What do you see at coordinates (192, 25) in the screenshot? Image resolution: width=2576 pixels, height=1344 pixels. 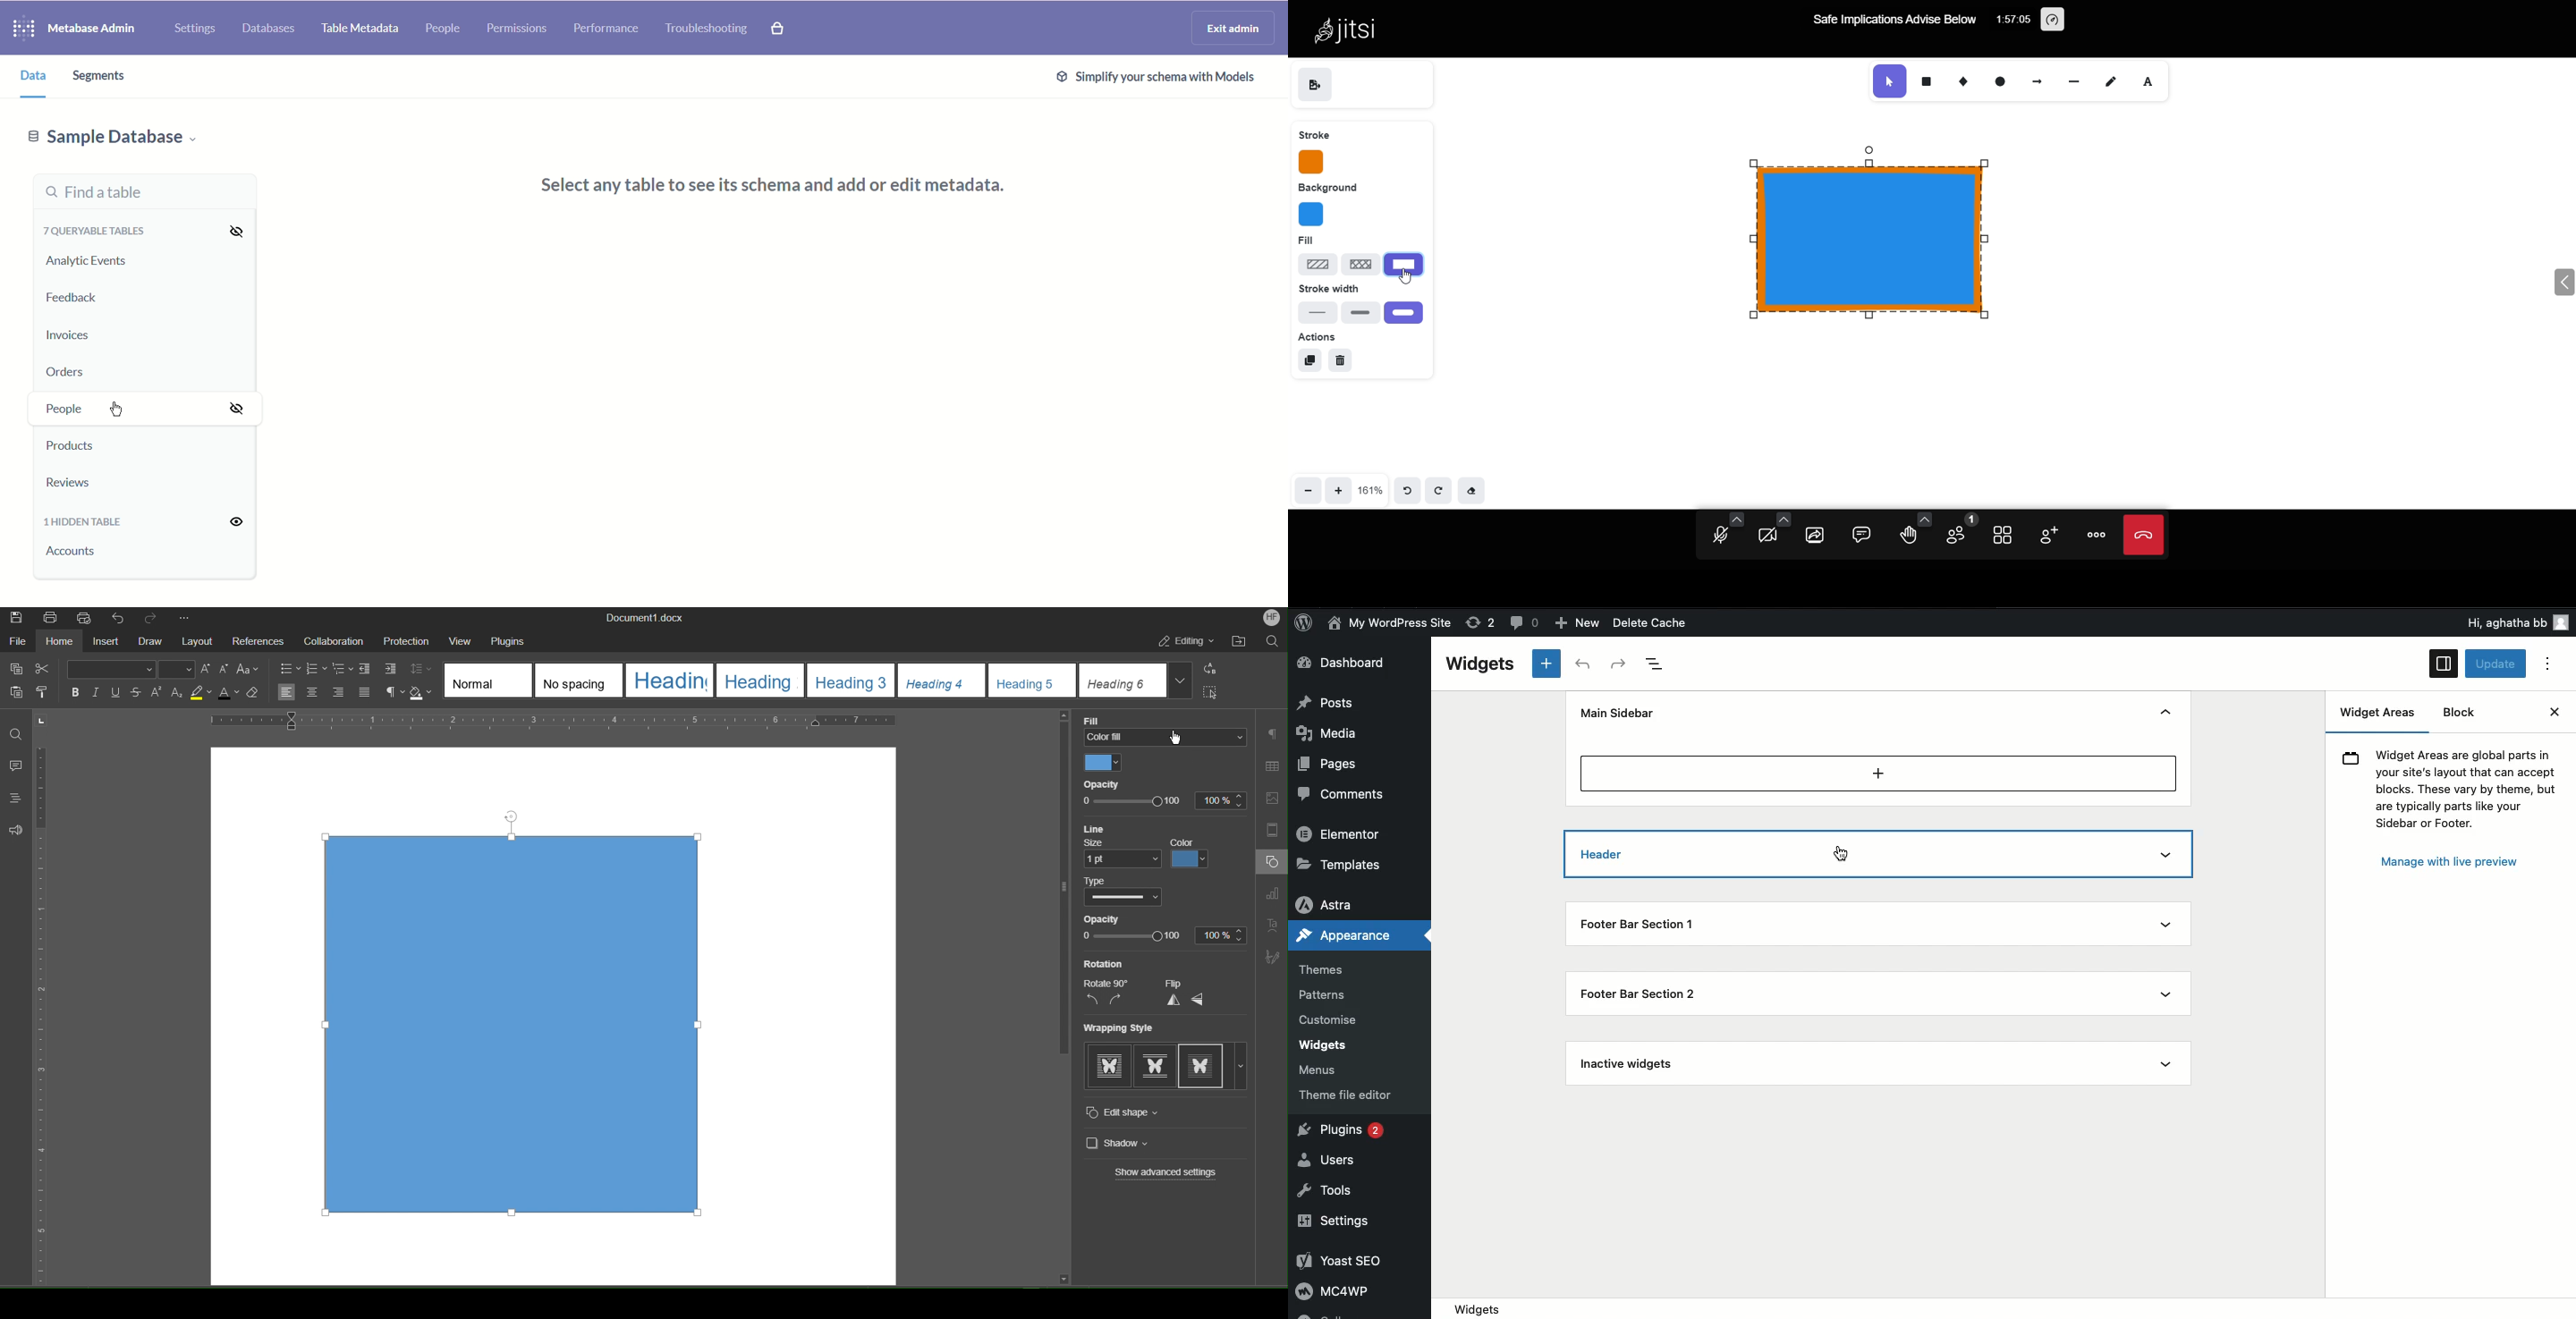 I see `Settings` at bounding box center [192, 25].